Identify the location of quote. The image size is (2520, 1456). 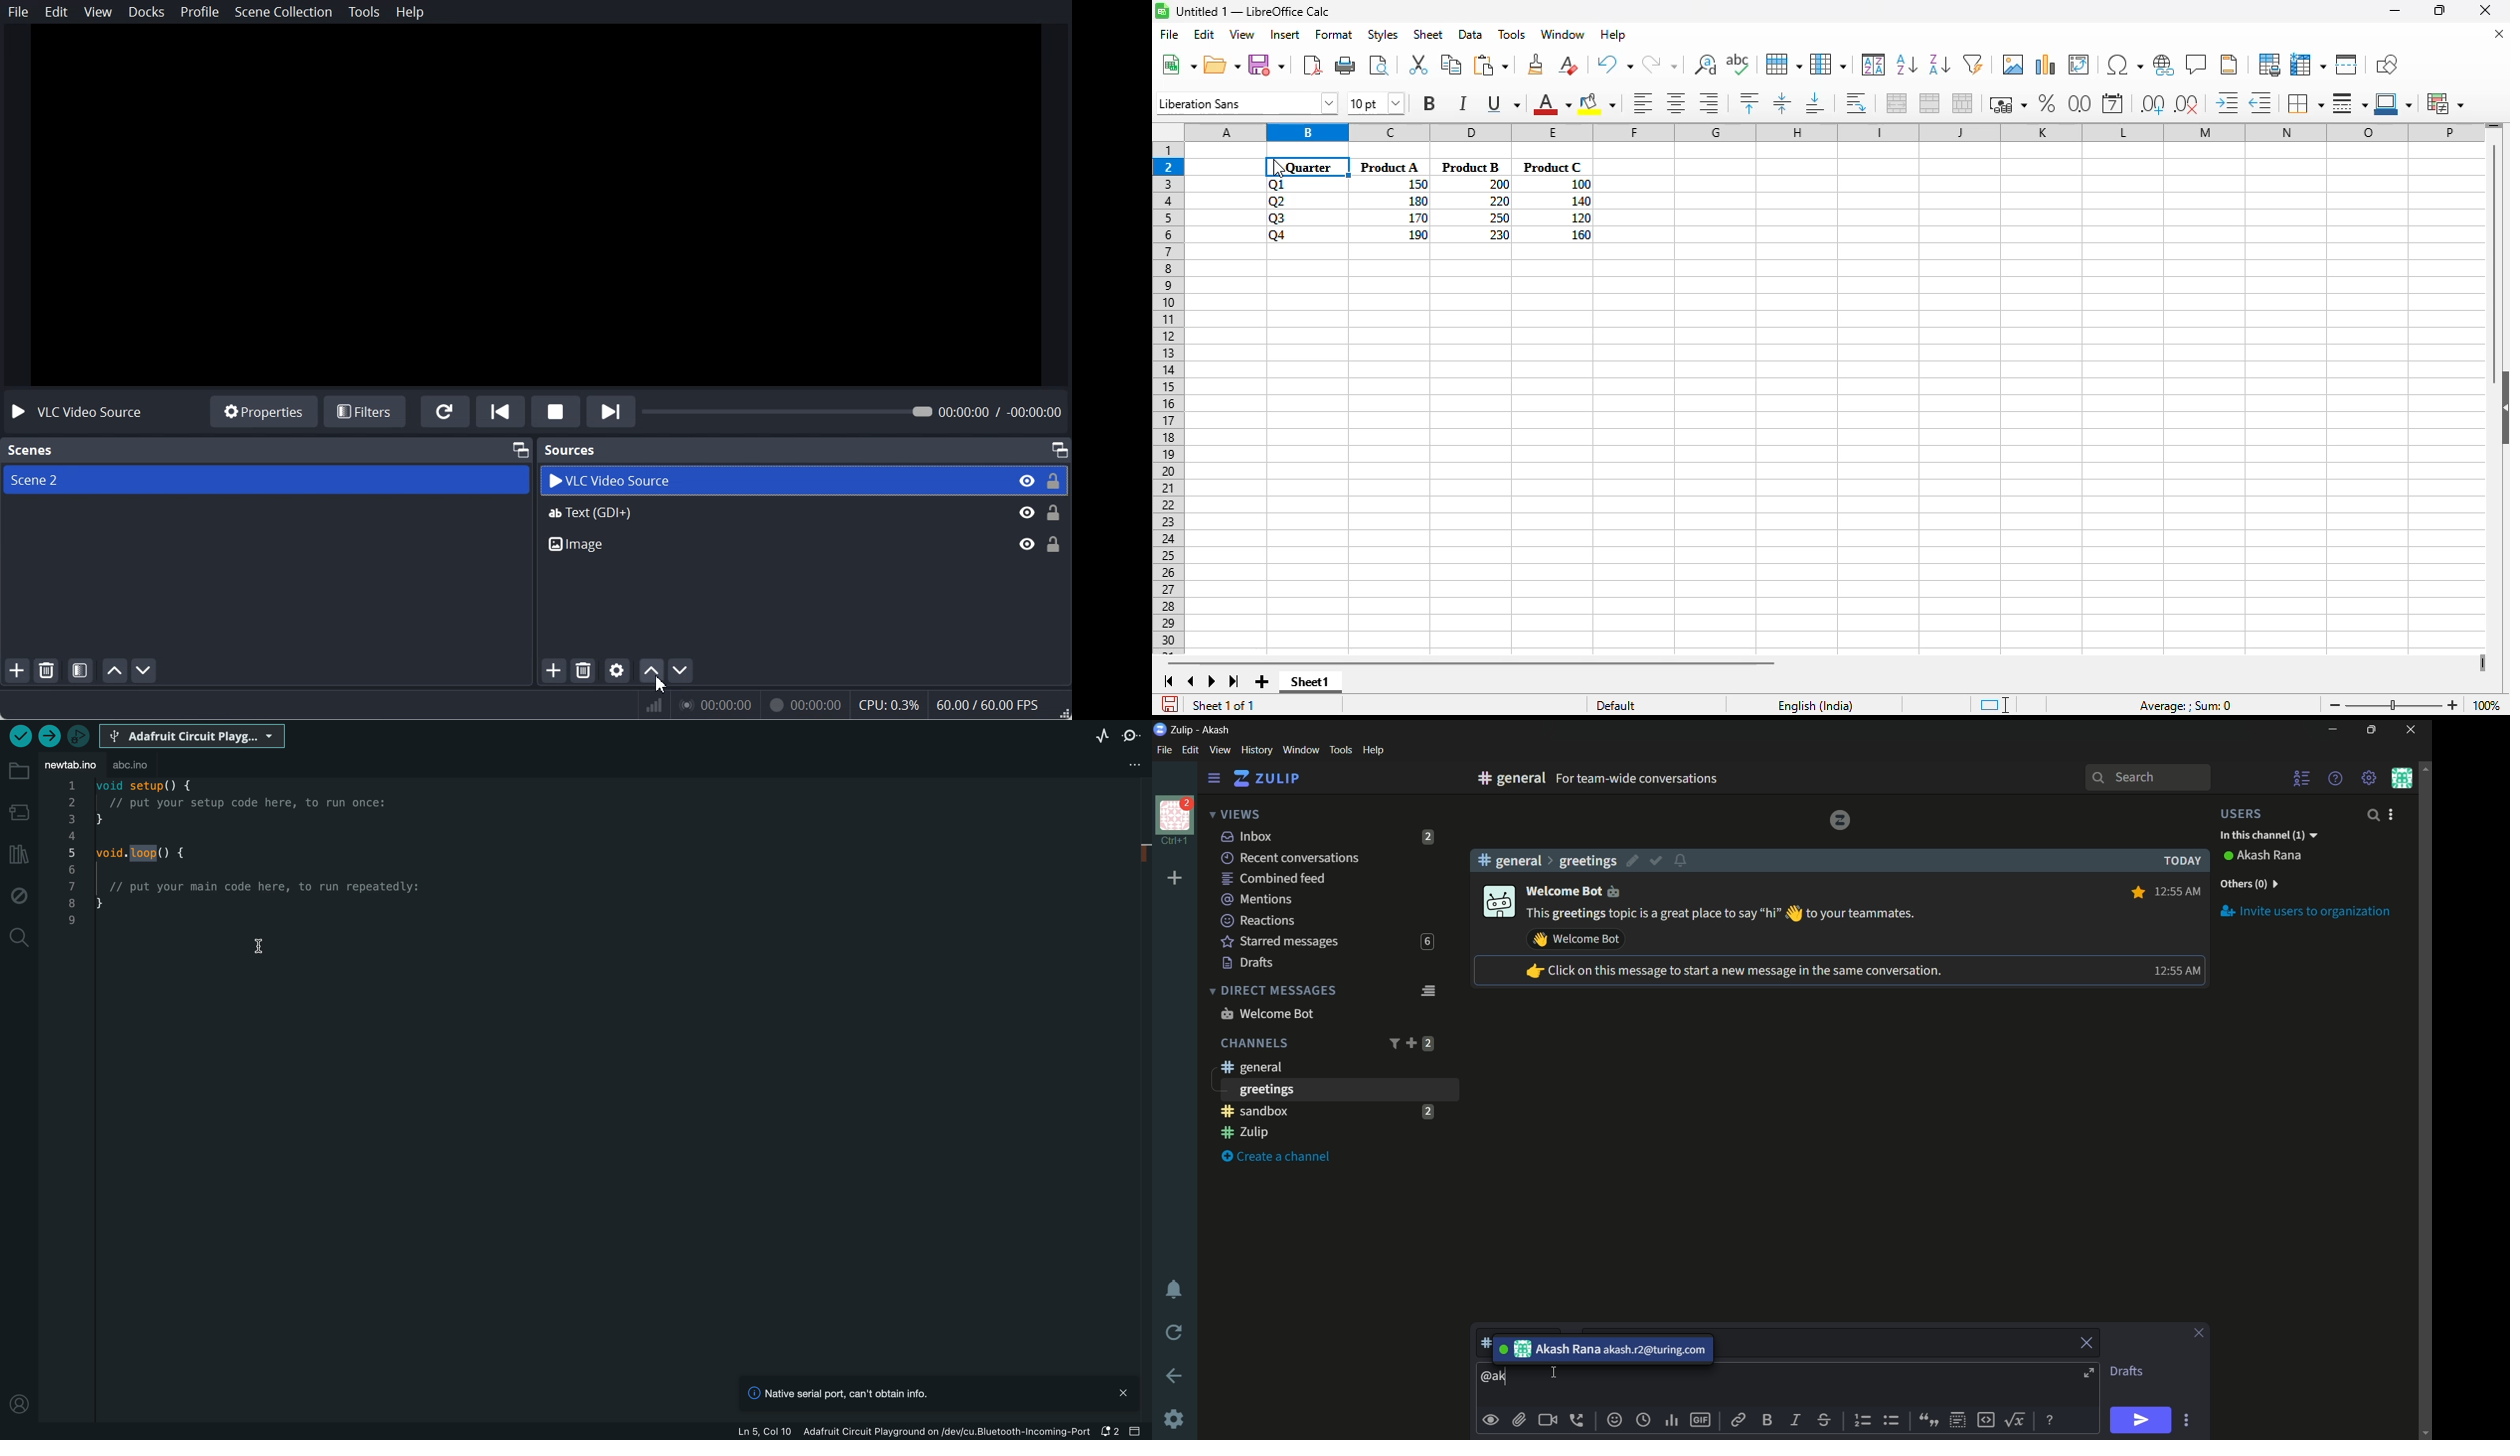
(1927, 1419).